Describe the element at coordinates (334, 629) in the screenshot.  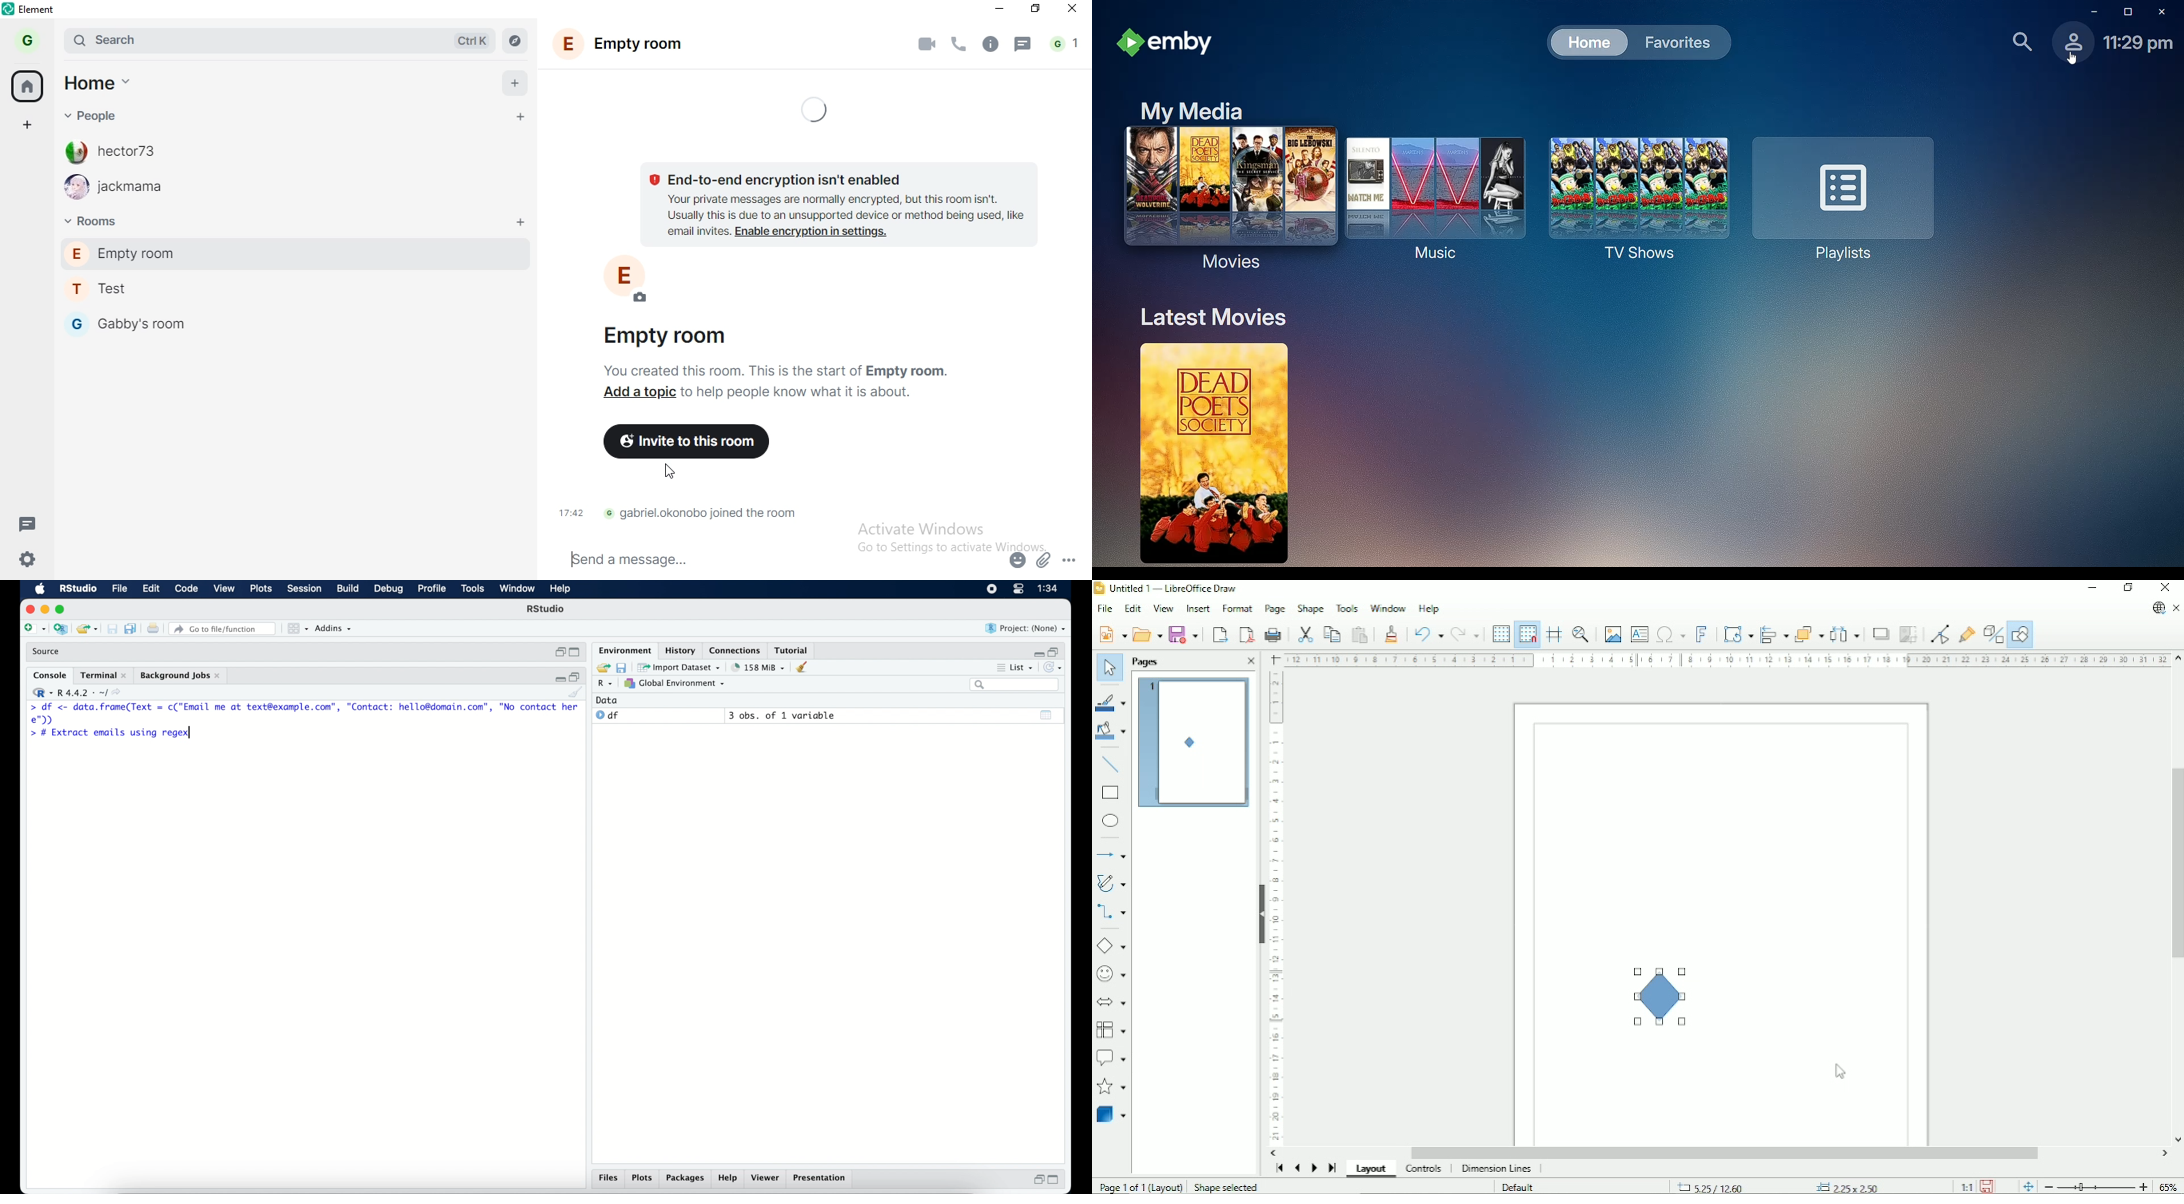
I see `addins` at that location.